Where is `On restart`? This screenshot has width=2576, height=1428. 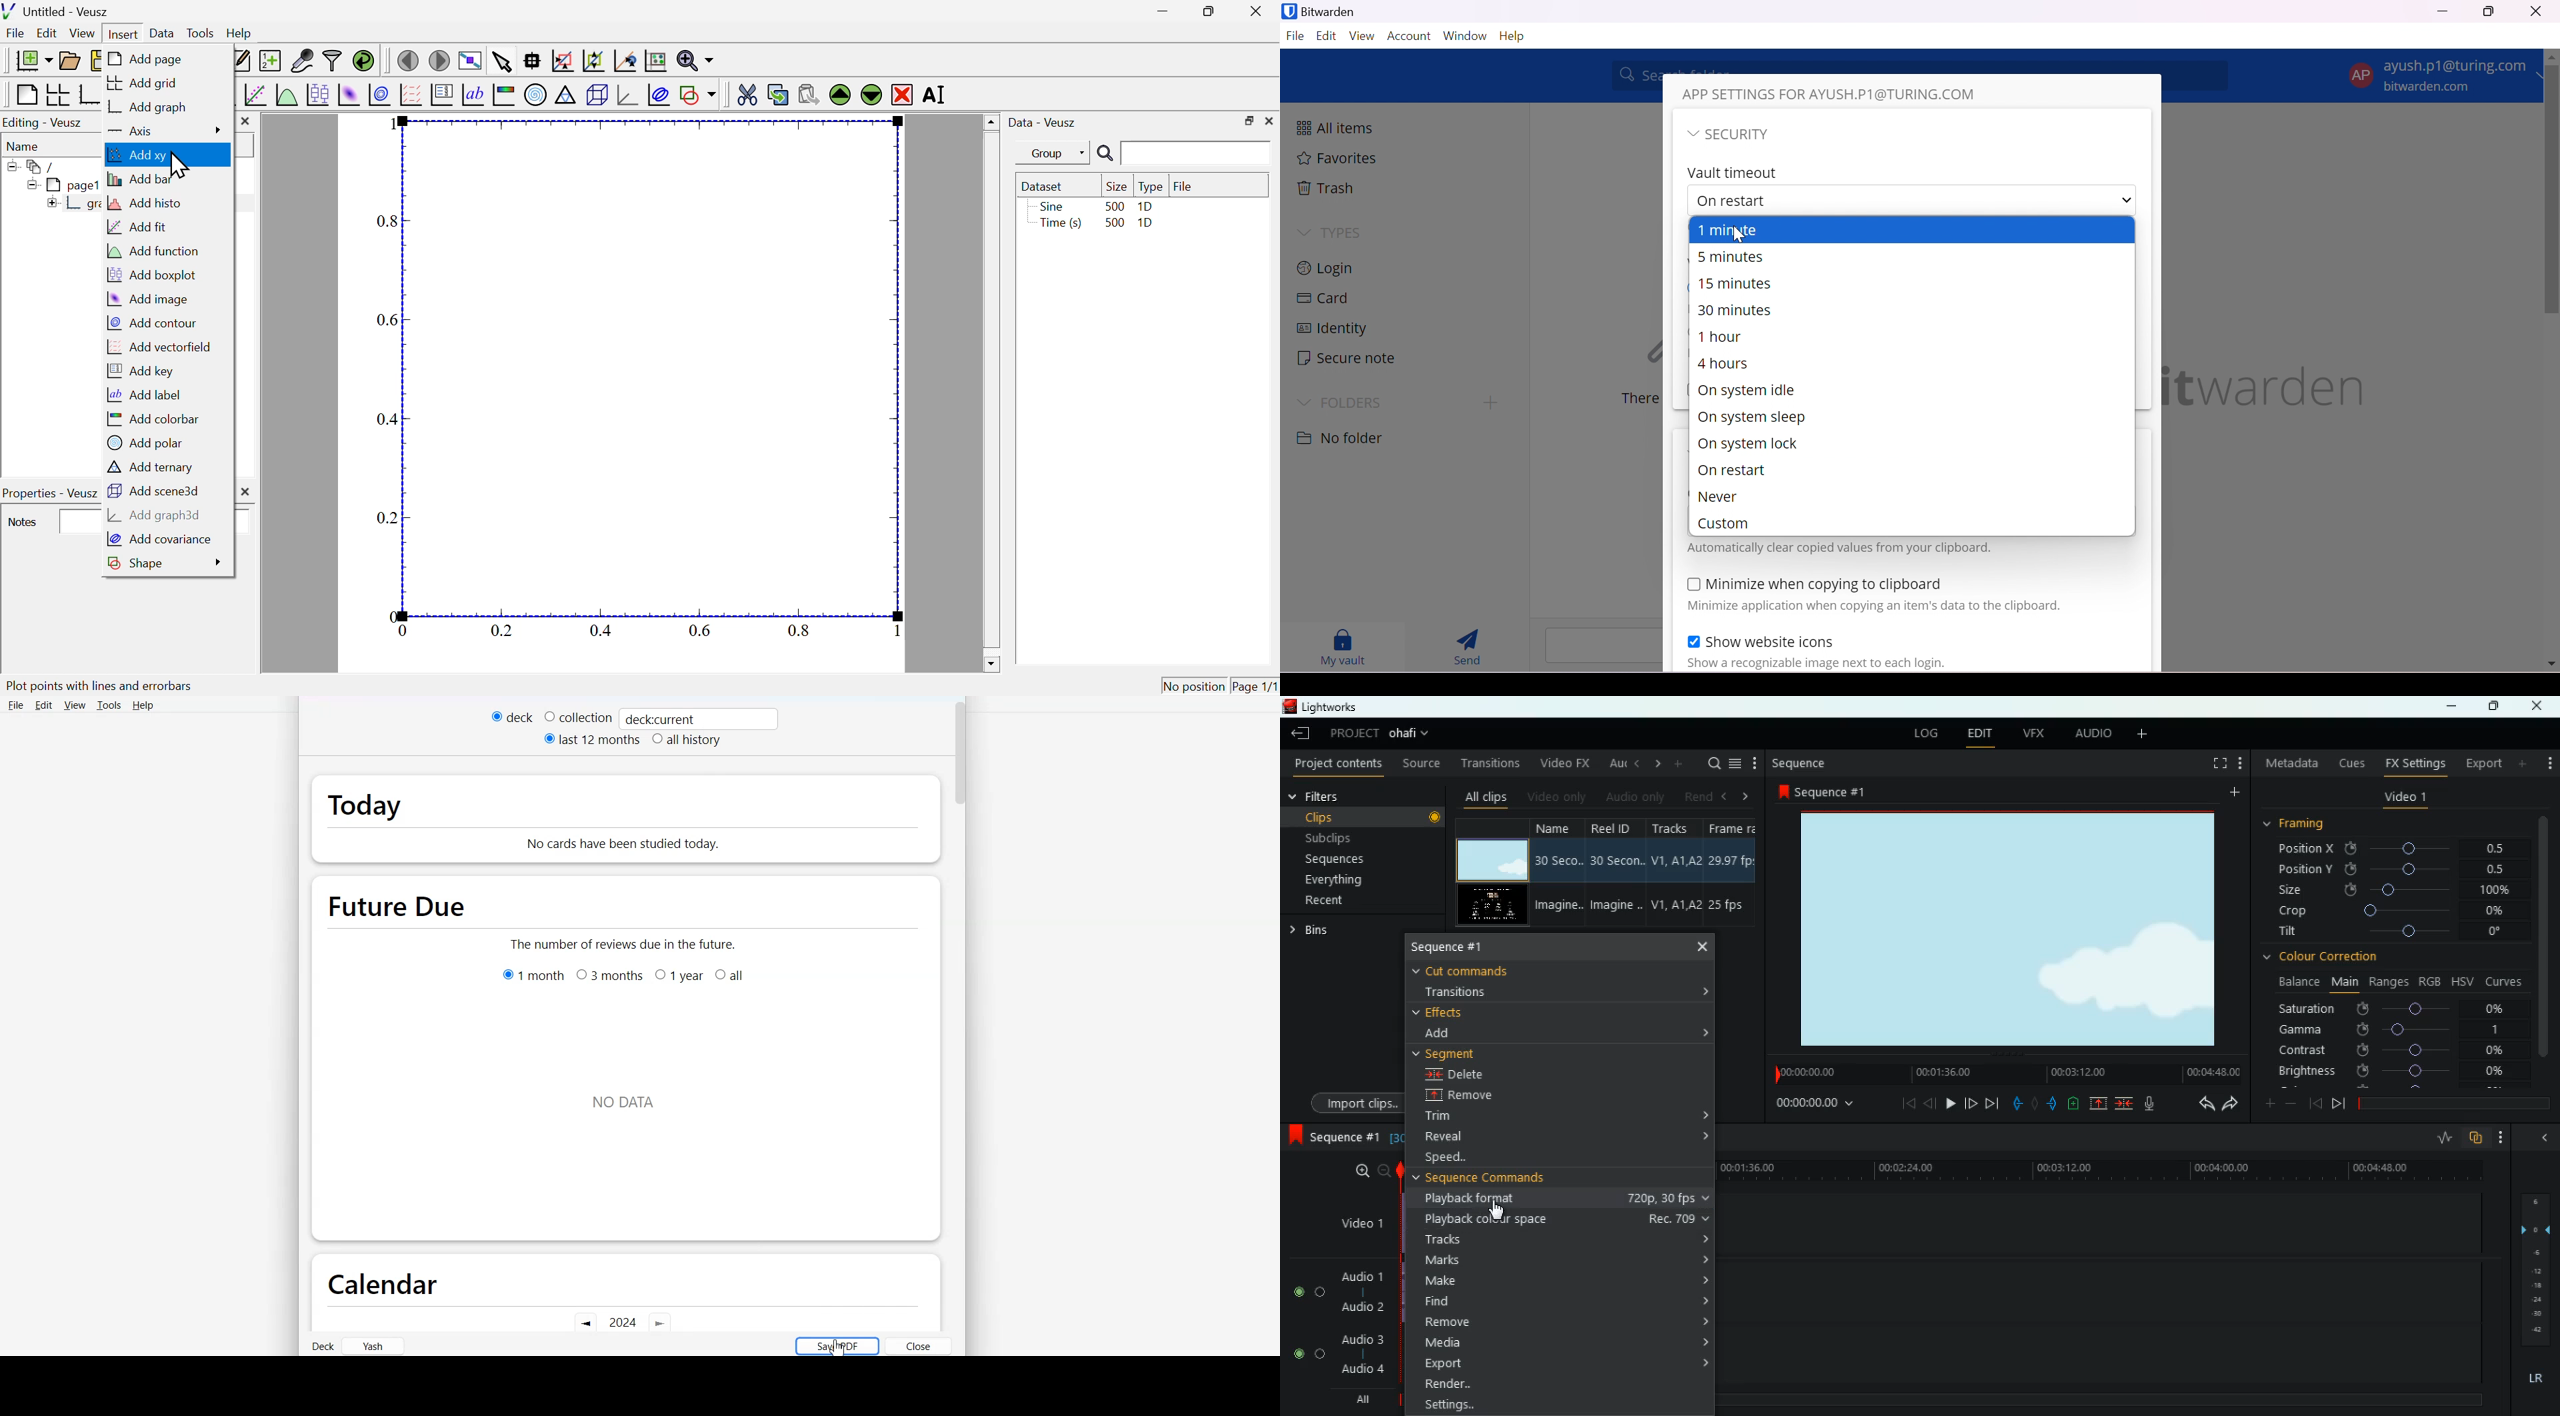
On restart is located at coordinates (1731, 472).